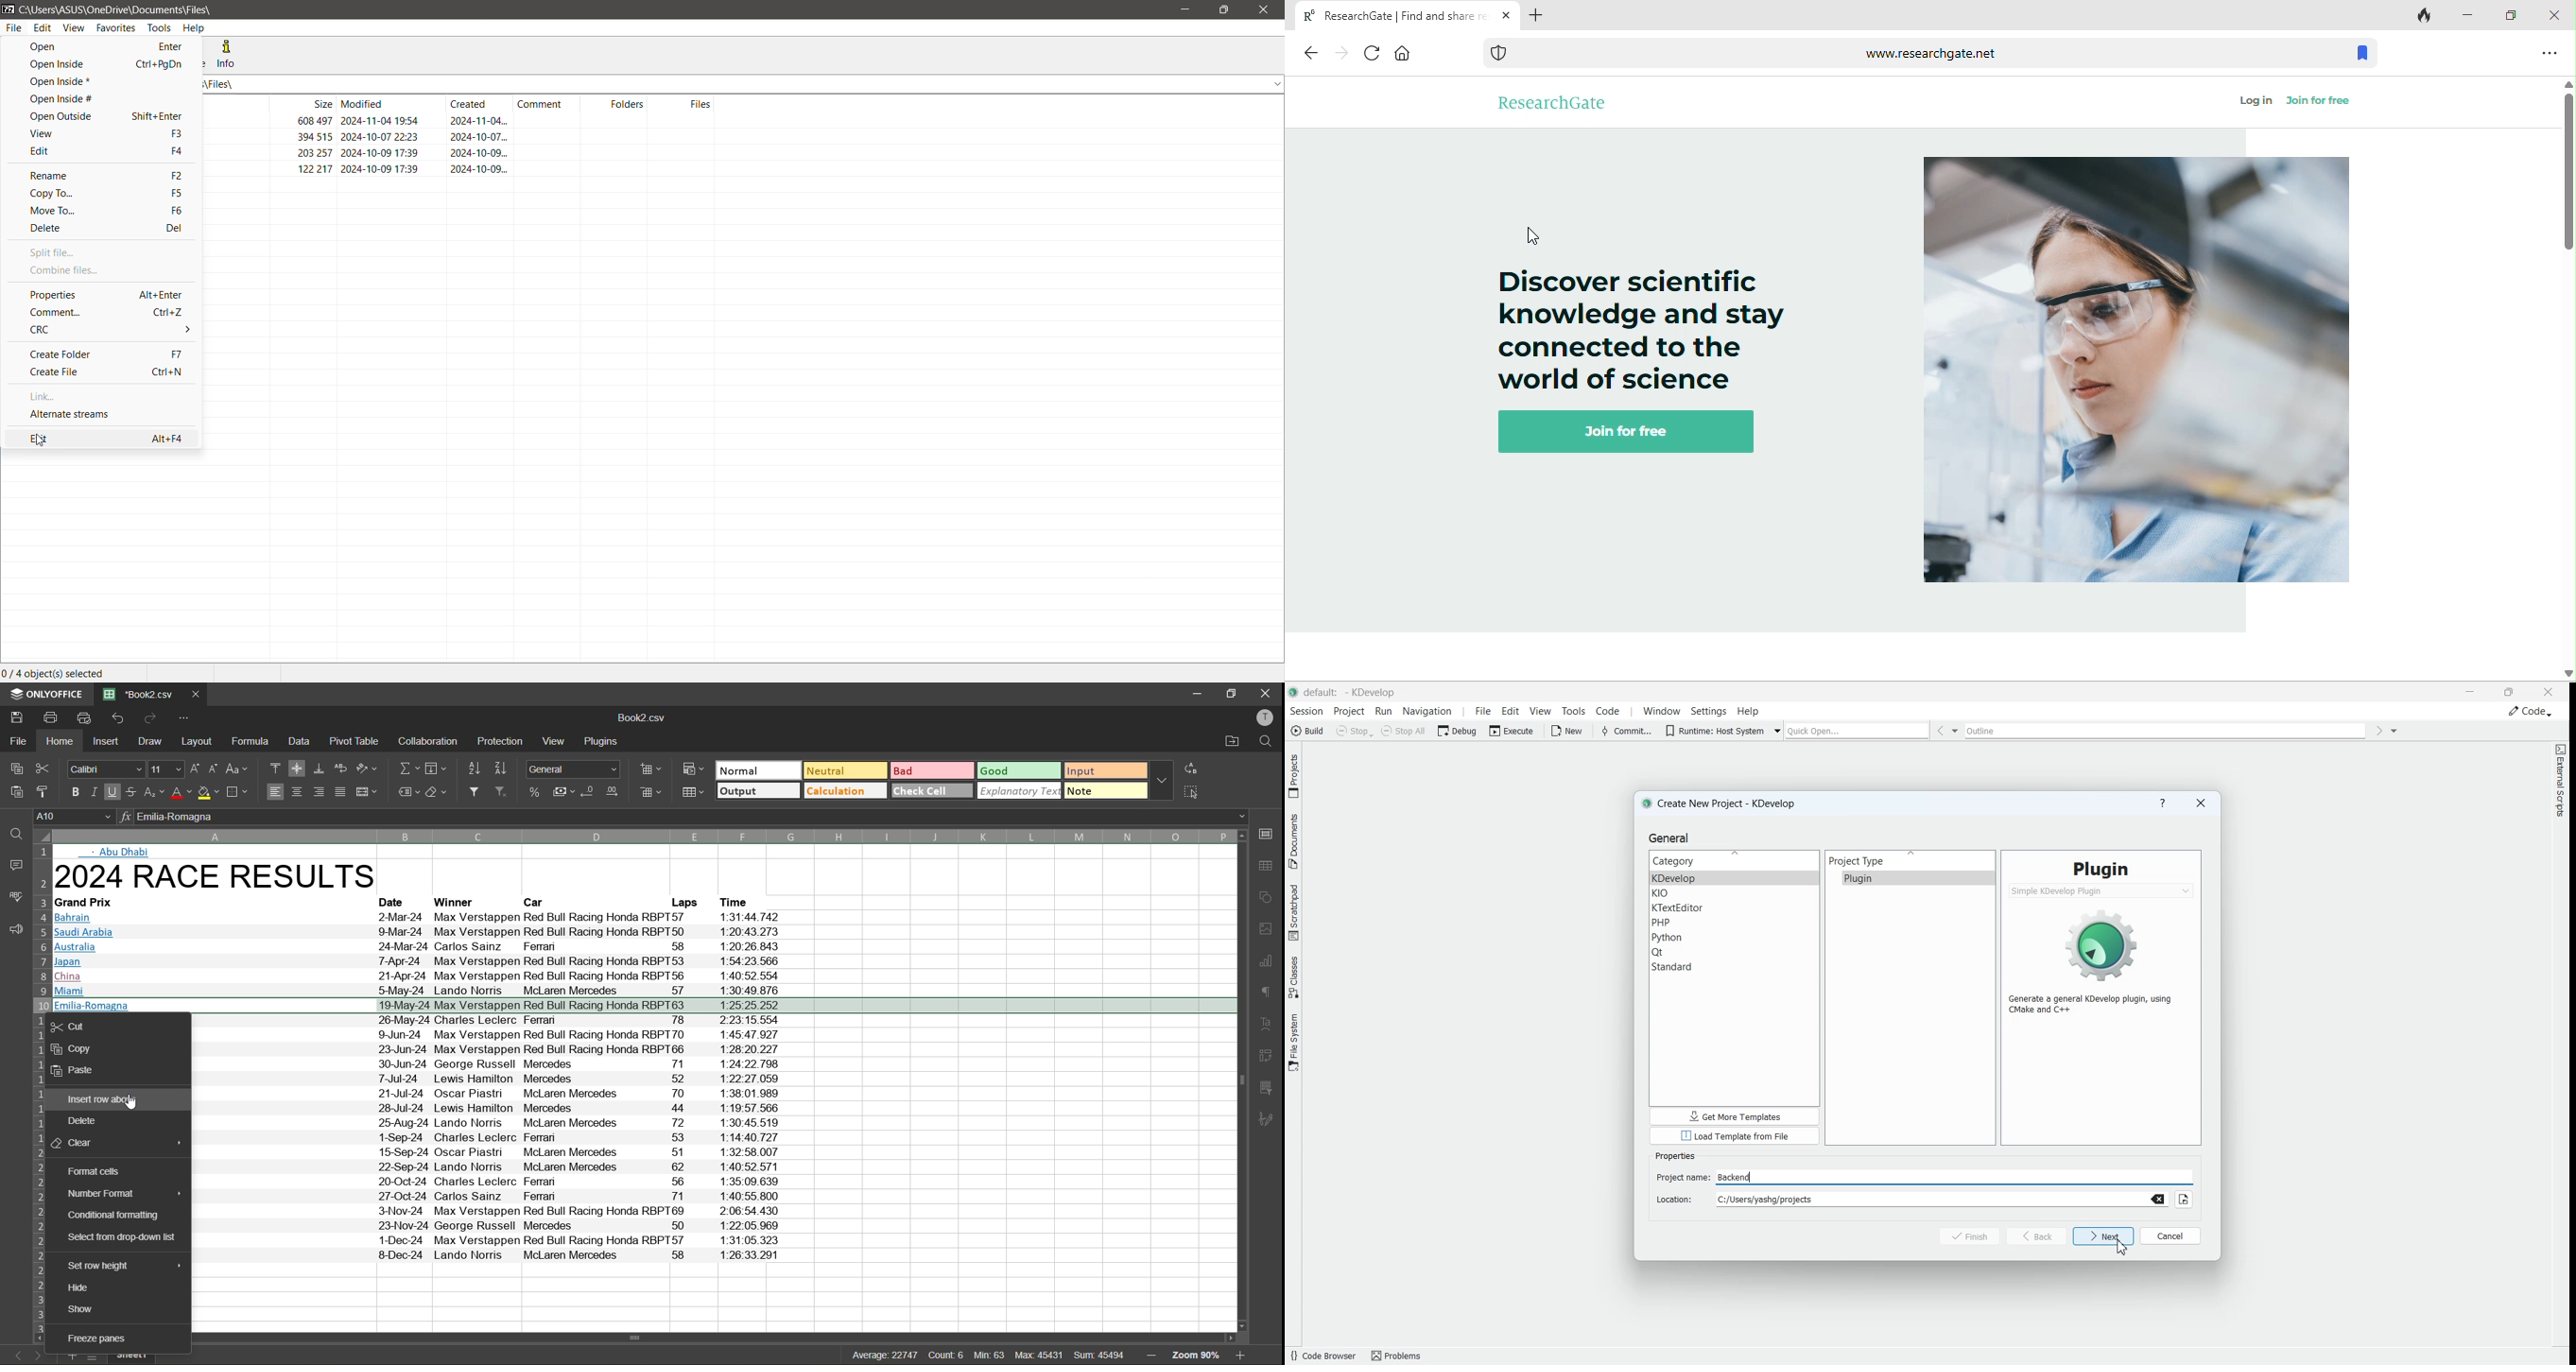 The width and height of the screenshot is (2576, 1372). What do you see at coordinates (419, 948) in the screenshot?
I see `Australia 24-Mar-24 Carlos Sainz ~~ Feman 58 1:20:26.843` at bounding box center [419, 948].